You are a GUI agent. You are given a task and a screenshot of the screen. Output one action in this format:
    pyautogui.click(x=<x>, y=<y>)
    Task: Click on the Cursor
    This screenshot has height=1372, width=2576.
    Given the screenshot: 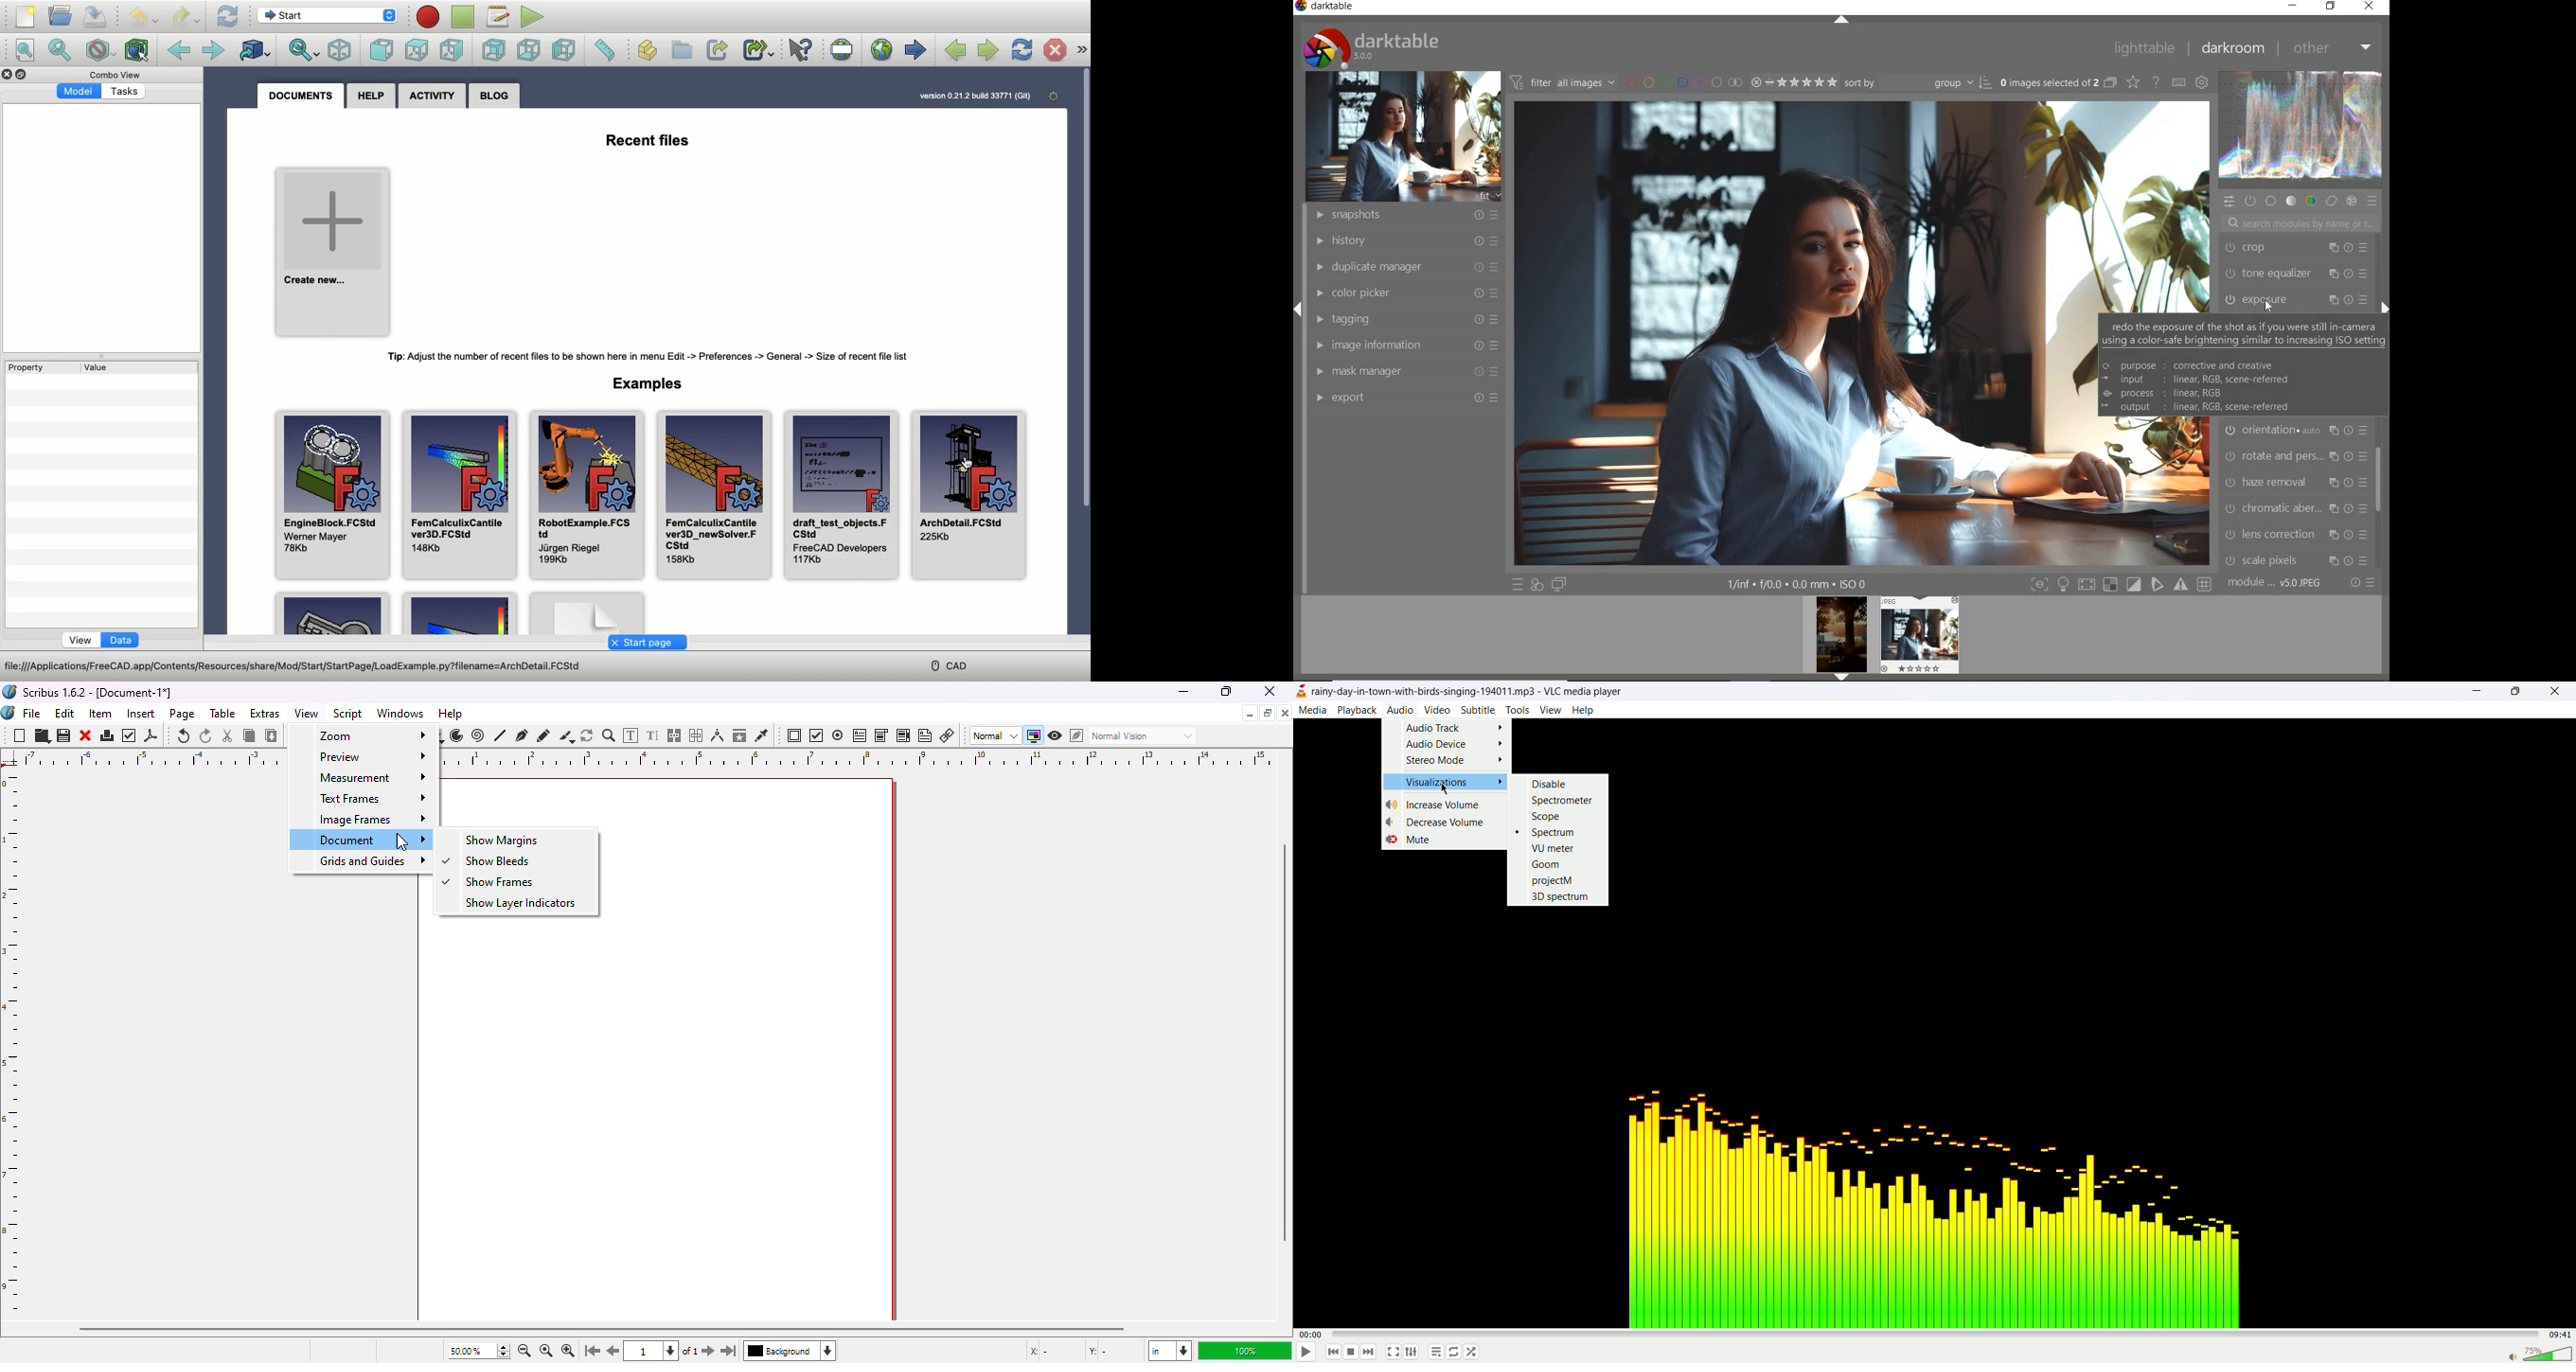 What is the action you would take?
    pyautogui.click(x=2269, y=307)
    